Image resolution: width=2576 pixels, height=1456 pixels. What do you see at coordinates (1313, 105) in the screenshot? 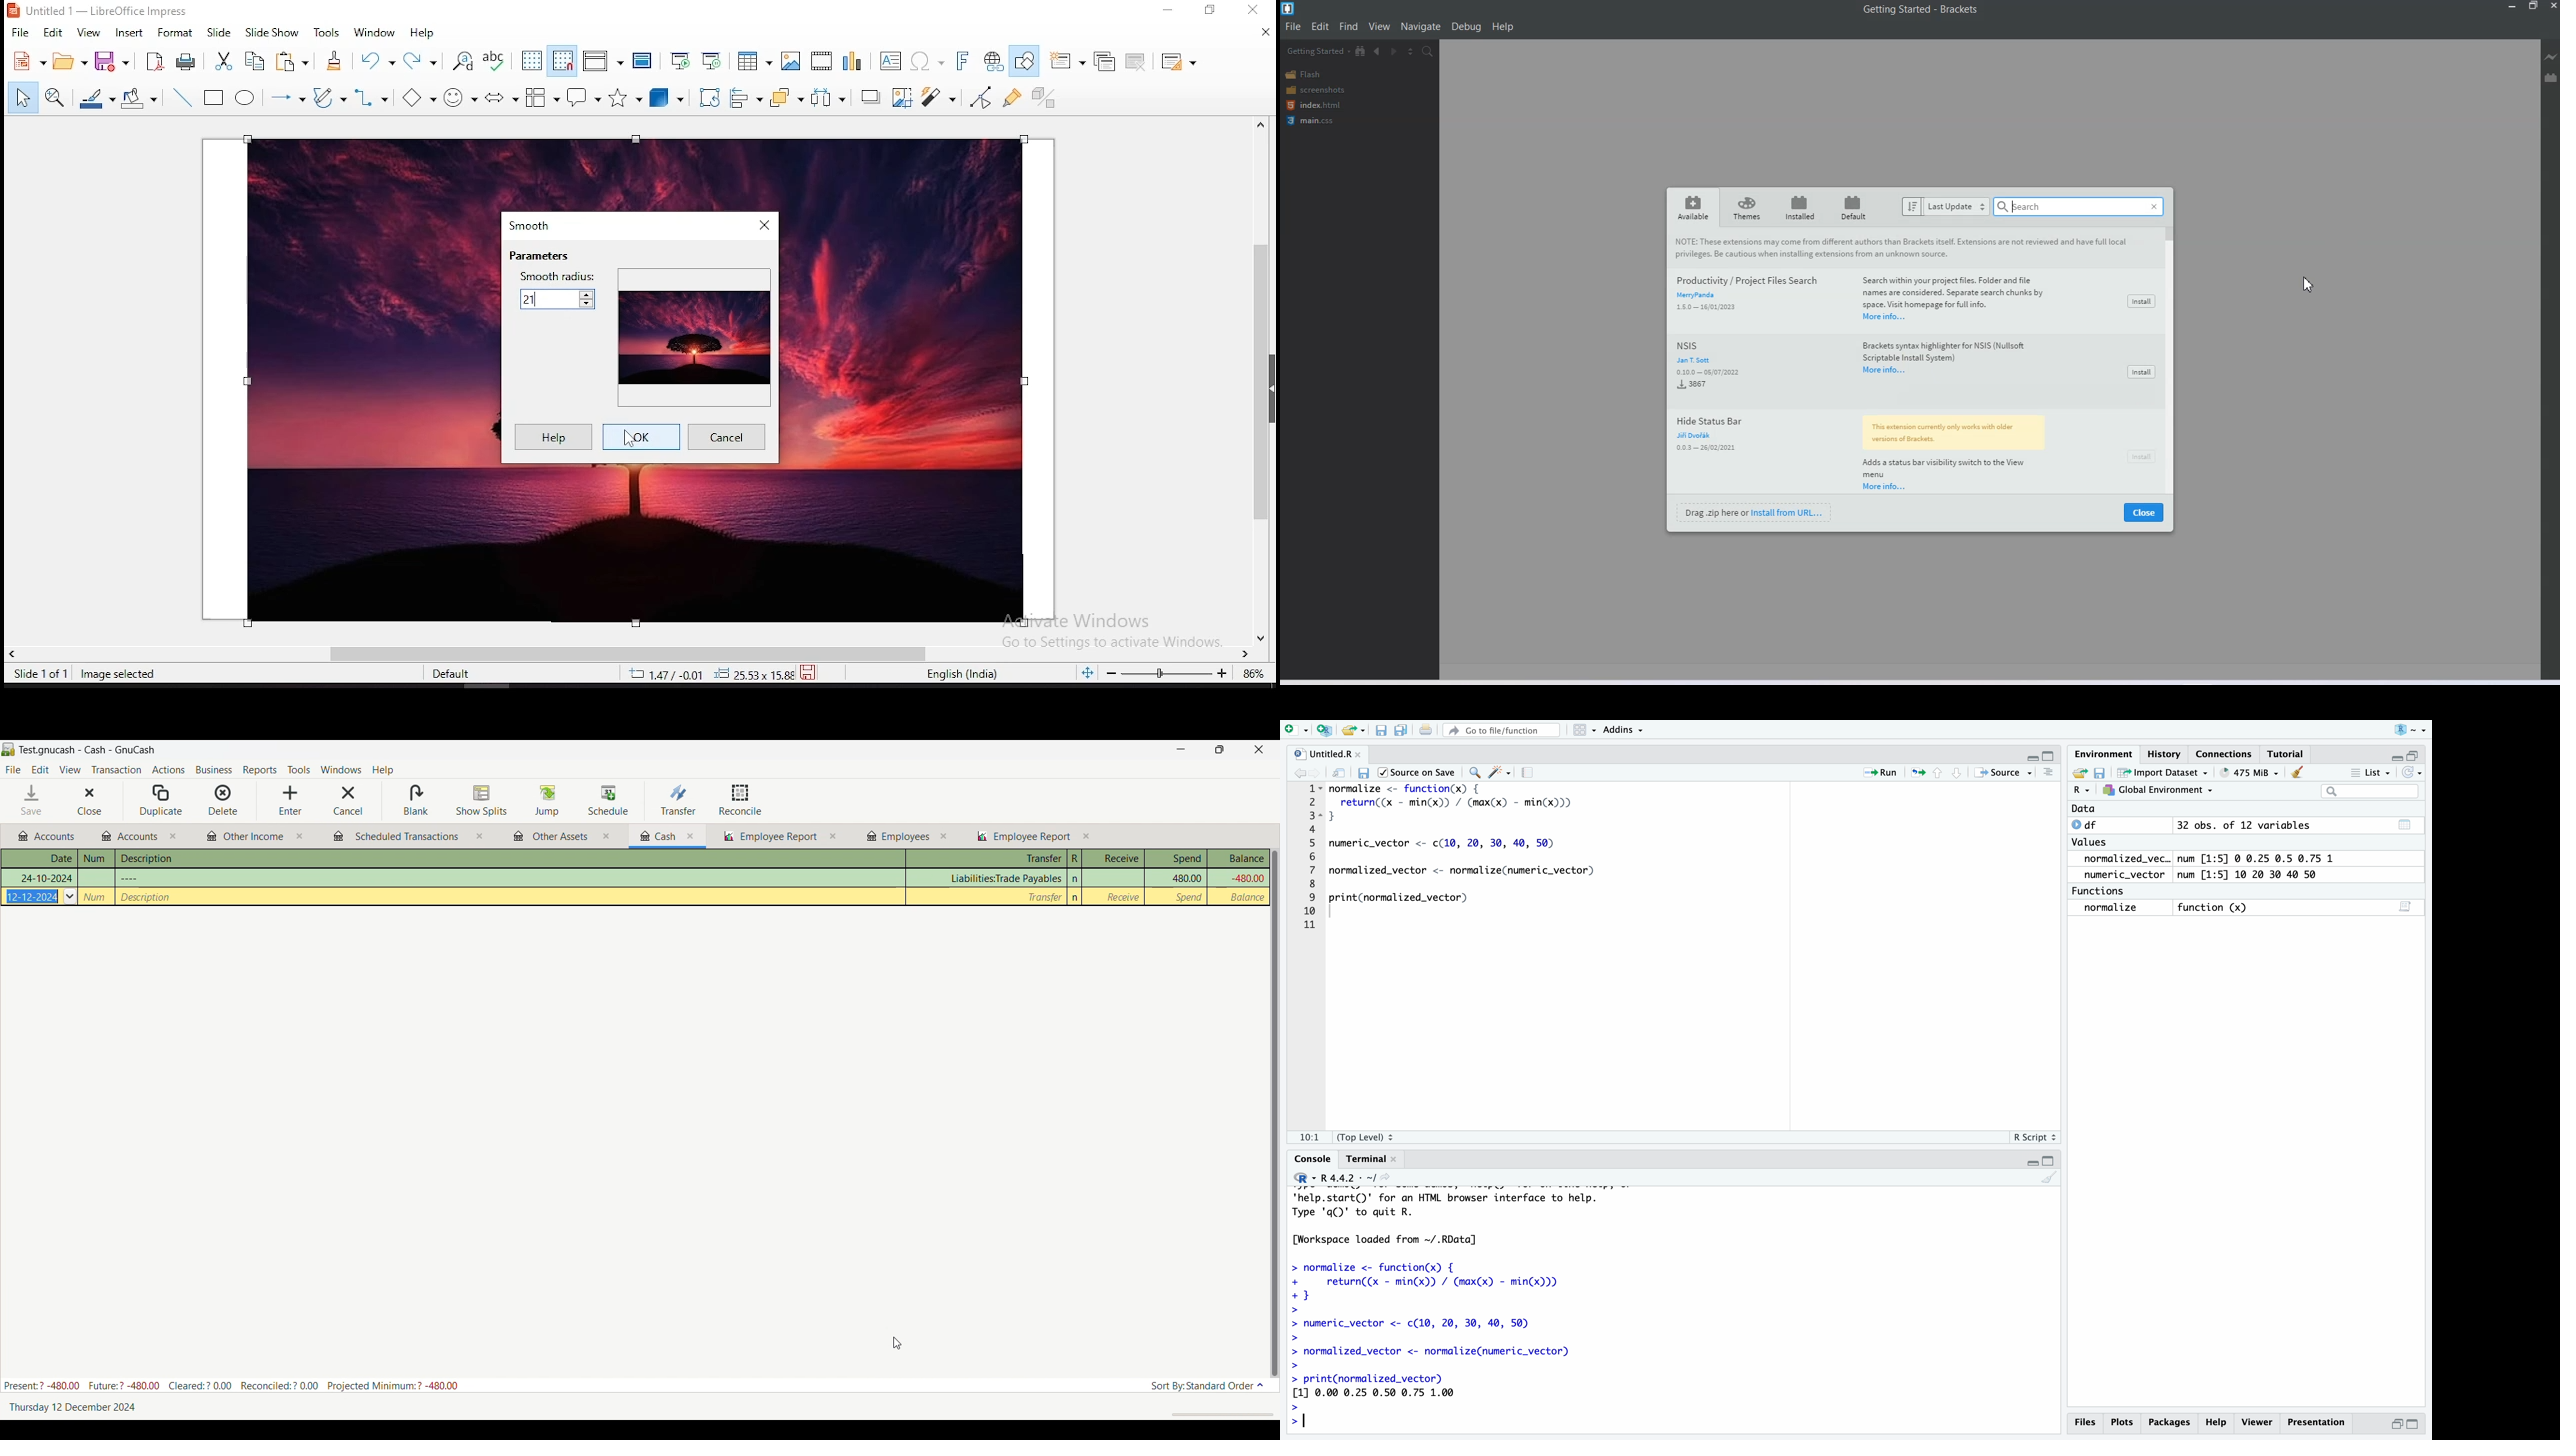
I see `index.html` at bounding box center [1313, 105].